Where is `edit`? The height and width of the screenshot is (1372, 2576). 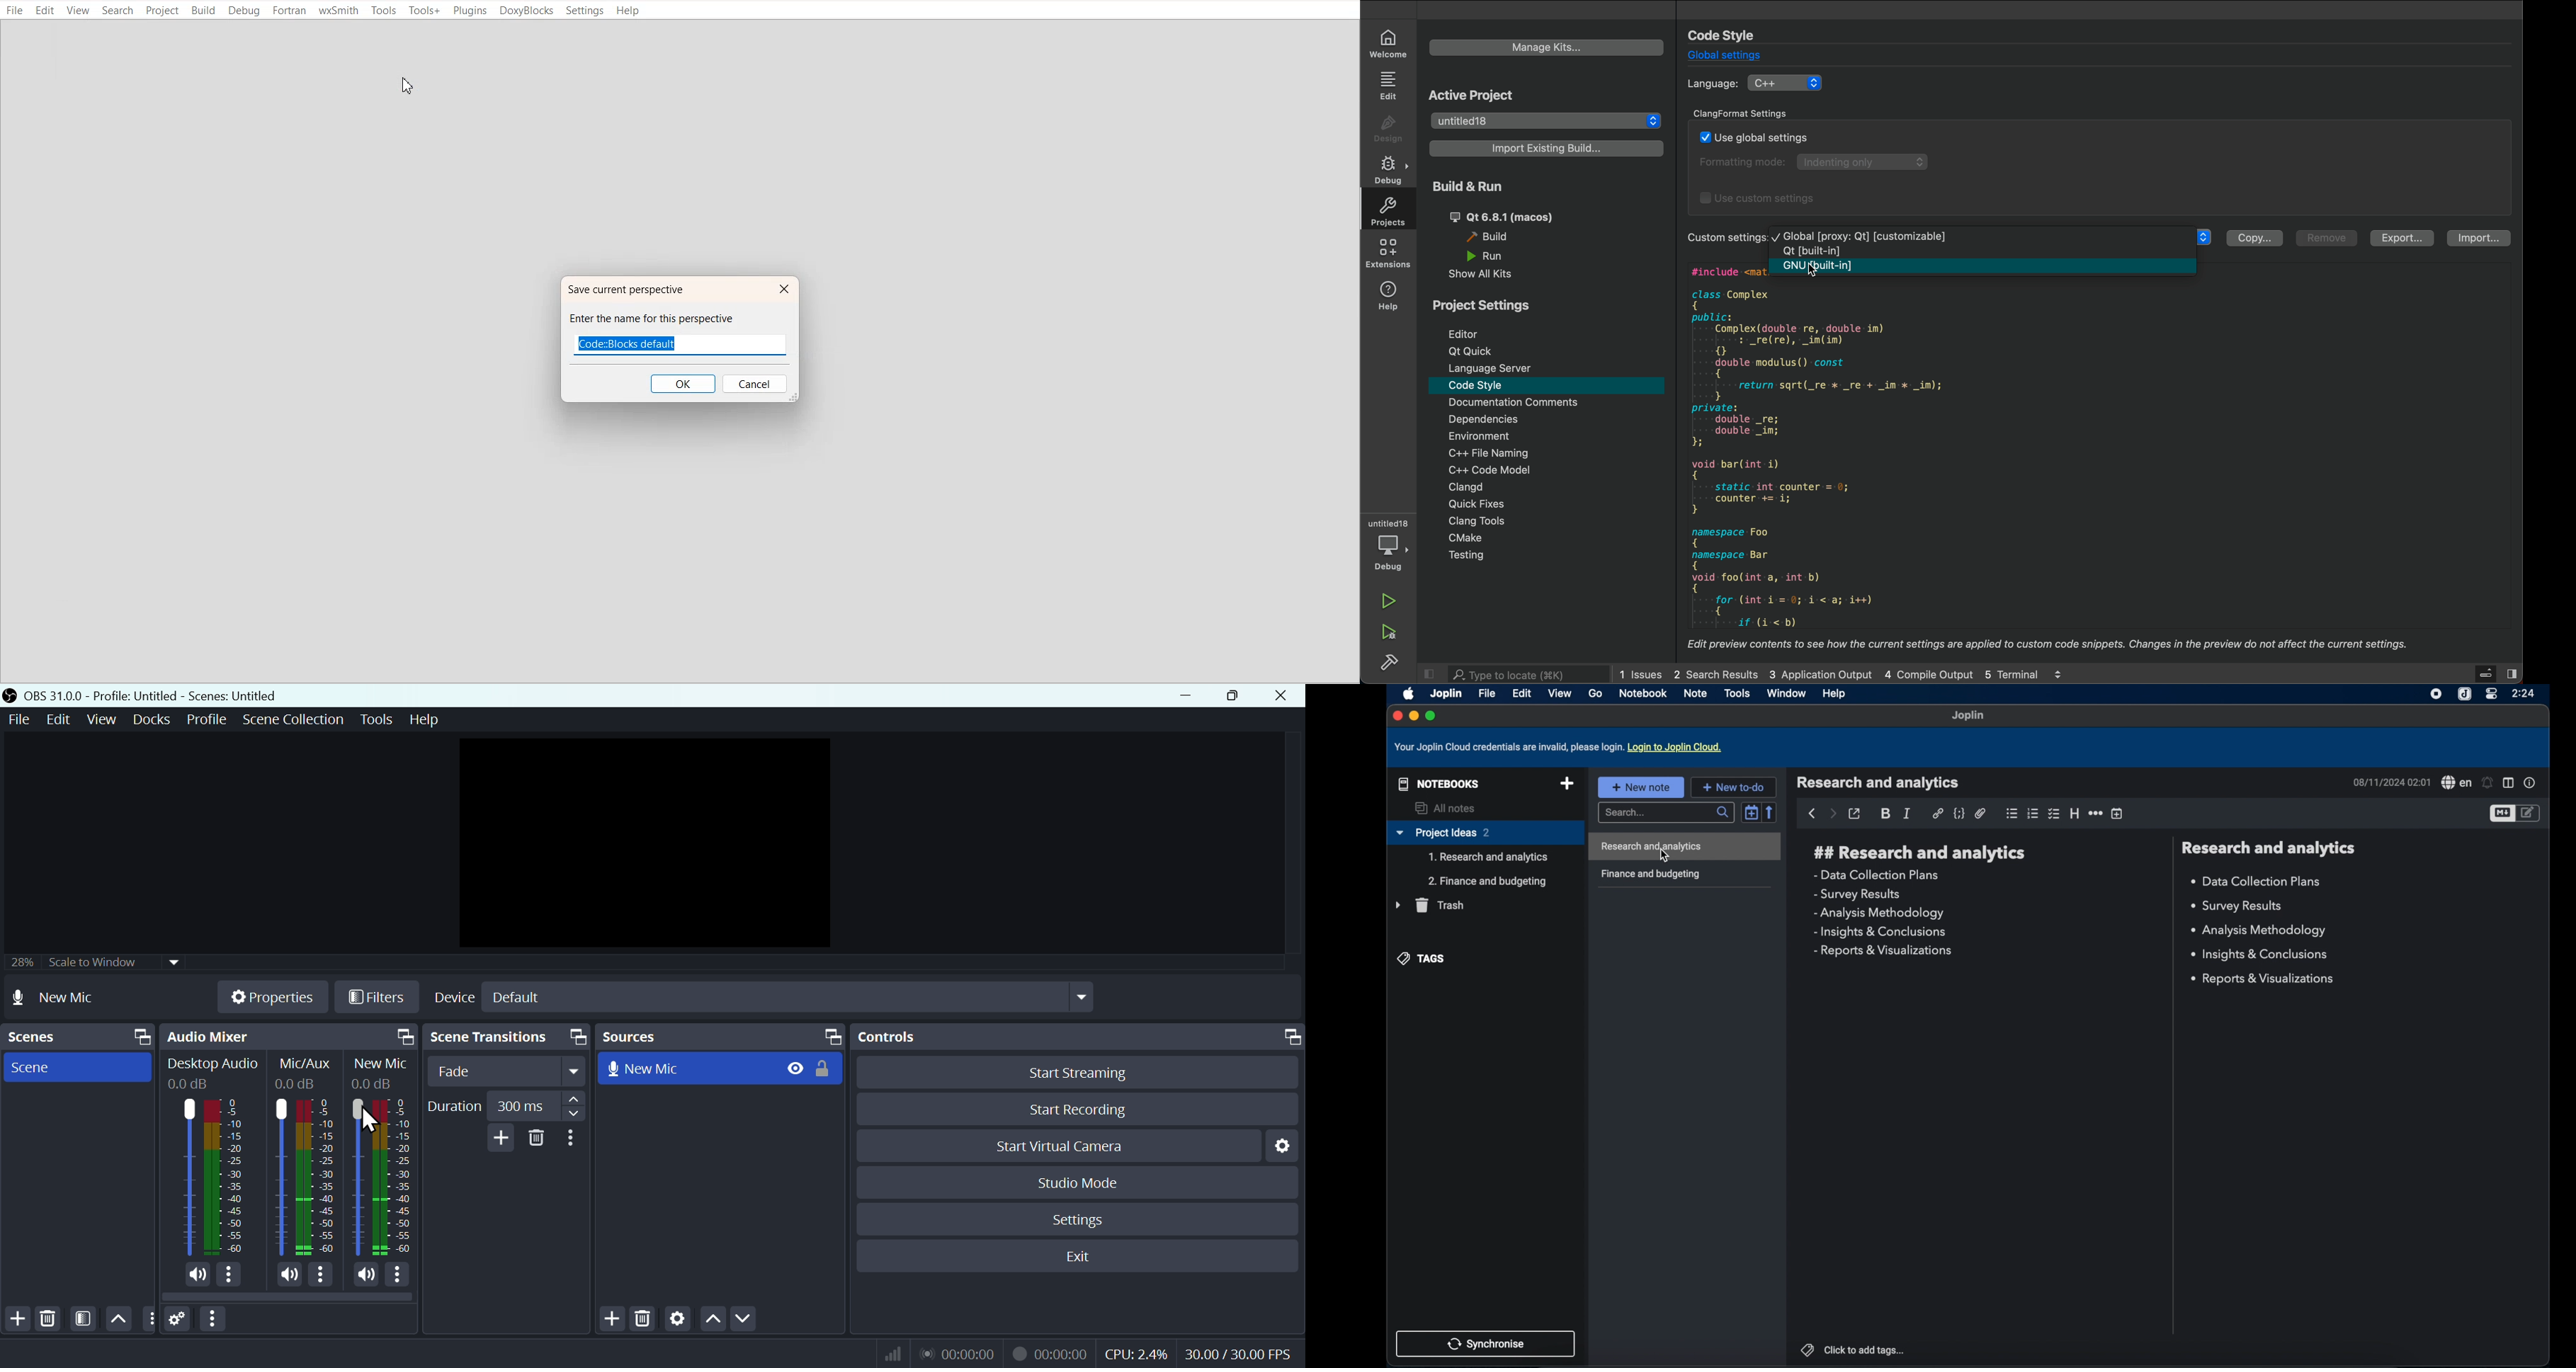
edit is located at coordinates (1389, 86).